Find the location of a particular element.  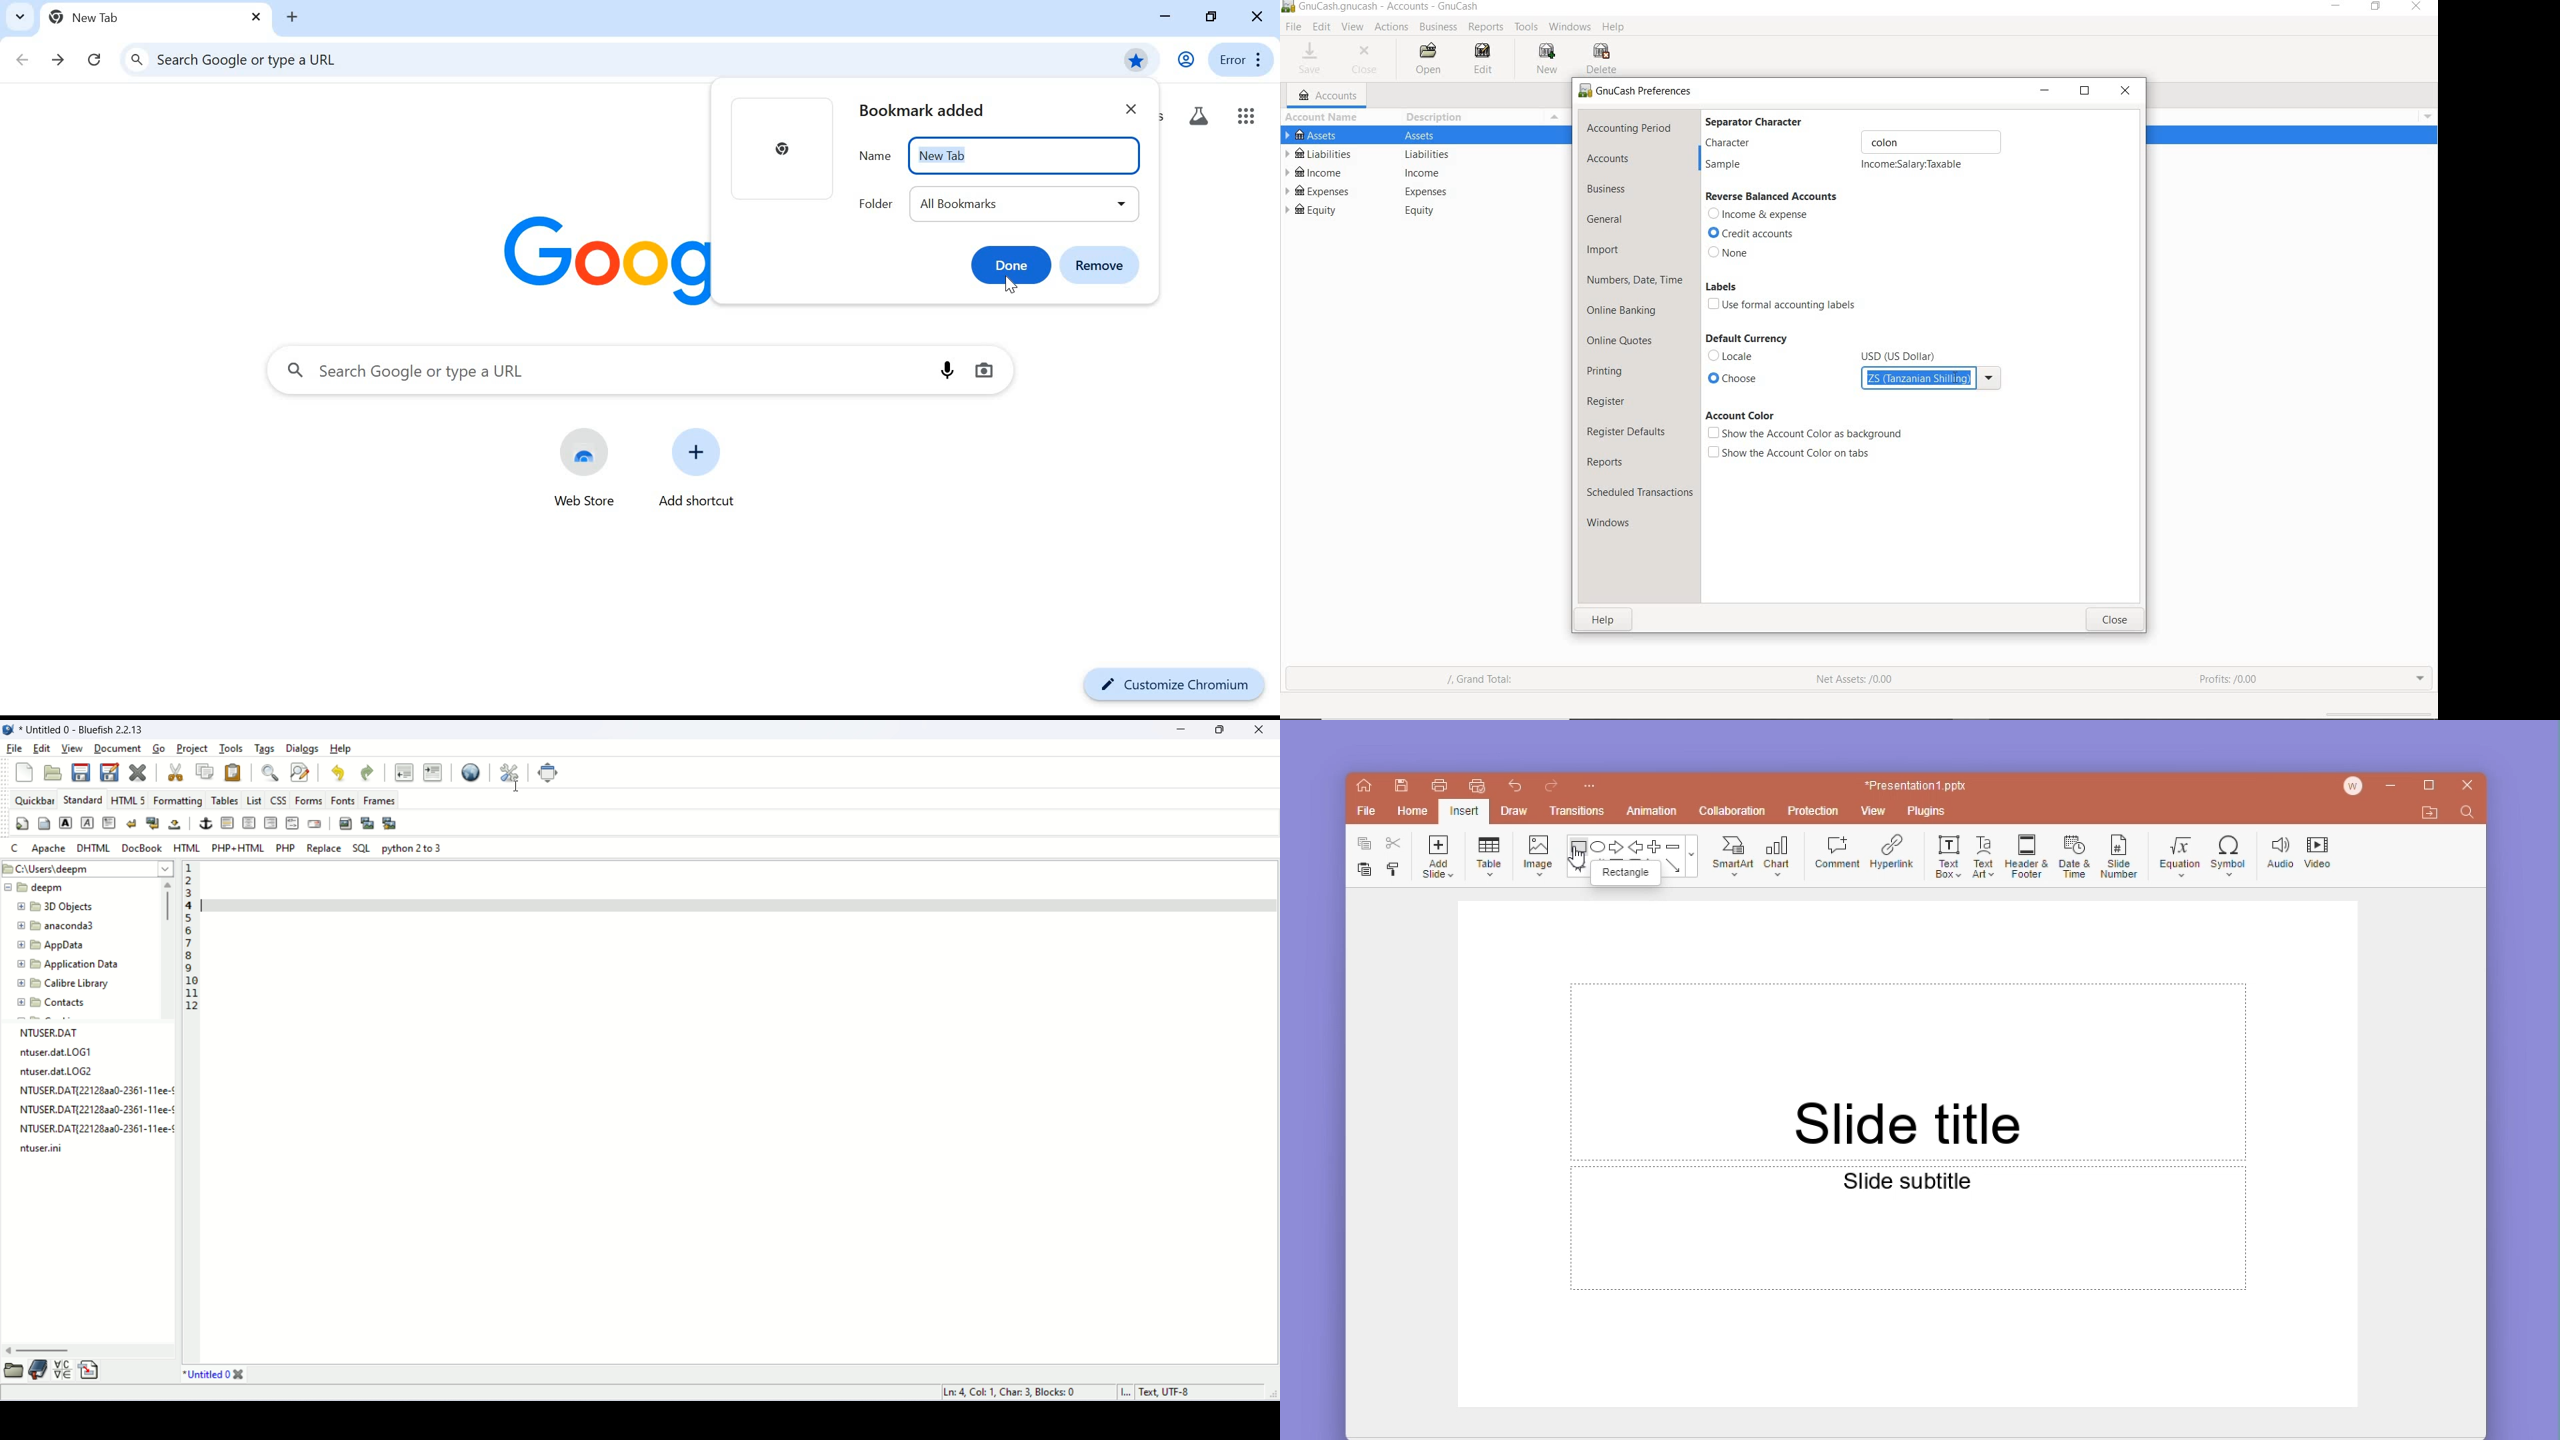

Selected insert is located at coordinates (1464, 811).